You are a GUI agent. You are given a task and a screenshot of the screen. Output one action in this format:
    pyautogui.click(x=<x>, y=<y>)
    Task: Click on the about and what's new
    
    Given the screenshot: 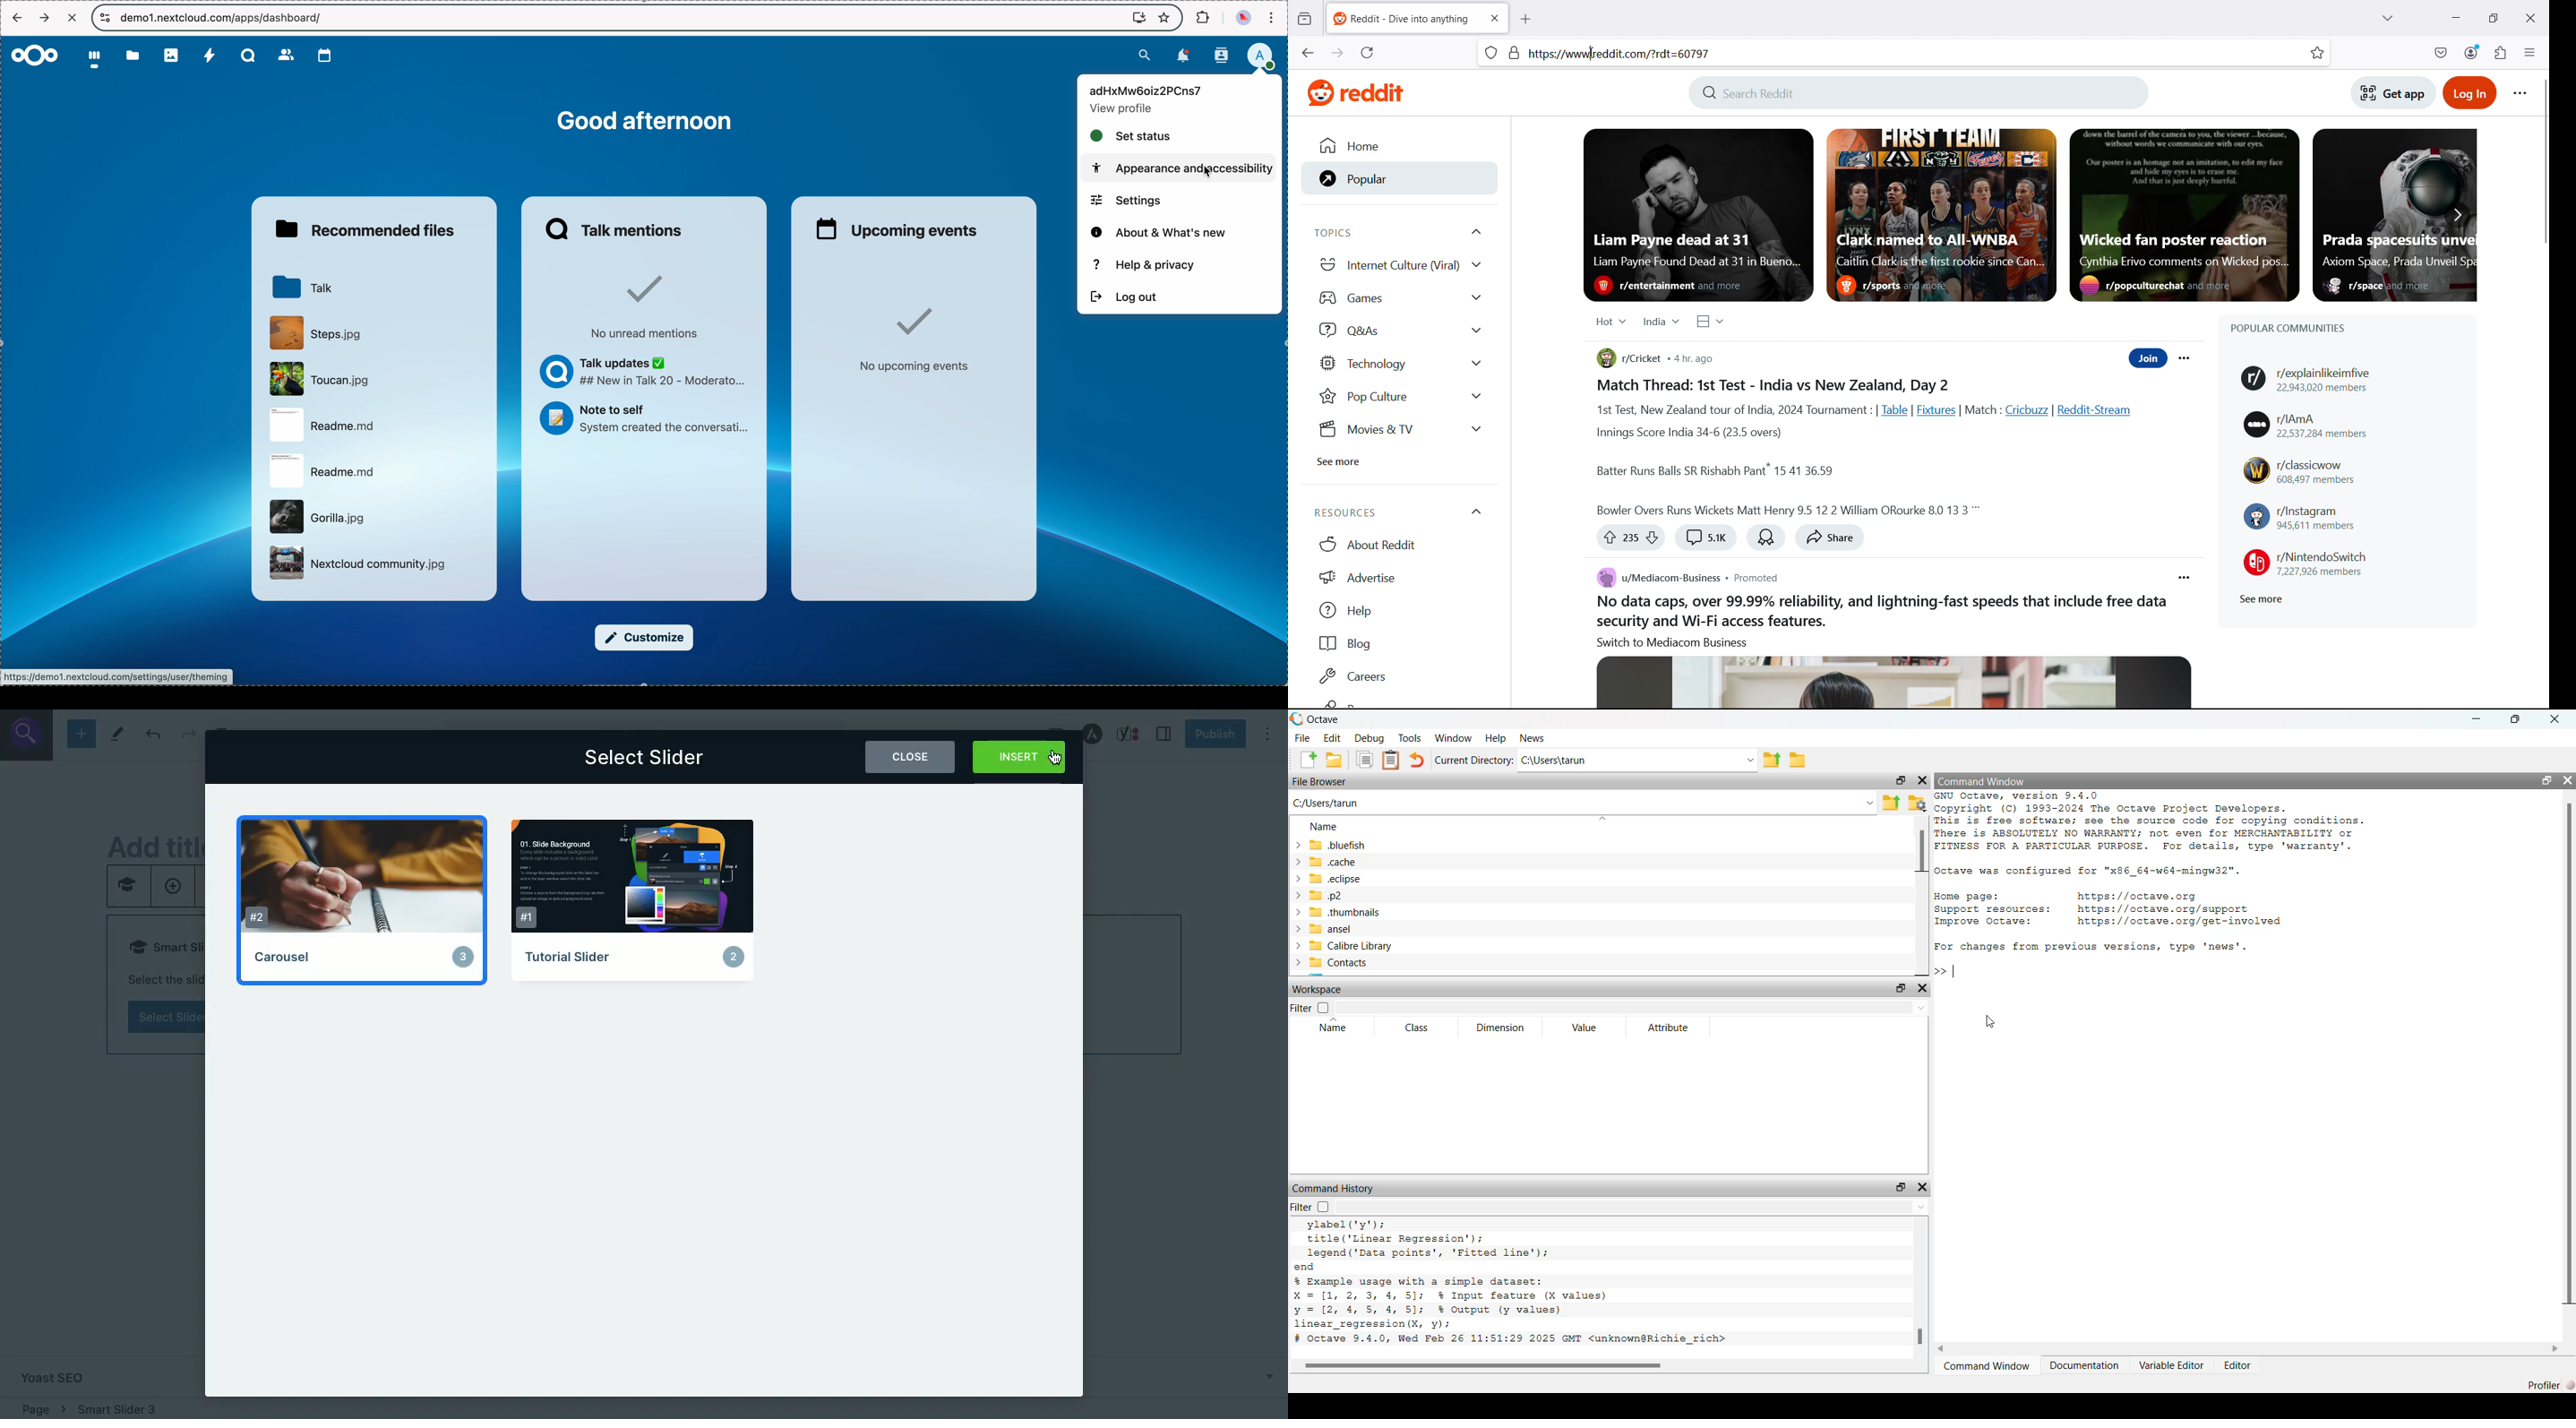 What is the action you would take?
    pyautogui.click(x=1162, y=232)
    